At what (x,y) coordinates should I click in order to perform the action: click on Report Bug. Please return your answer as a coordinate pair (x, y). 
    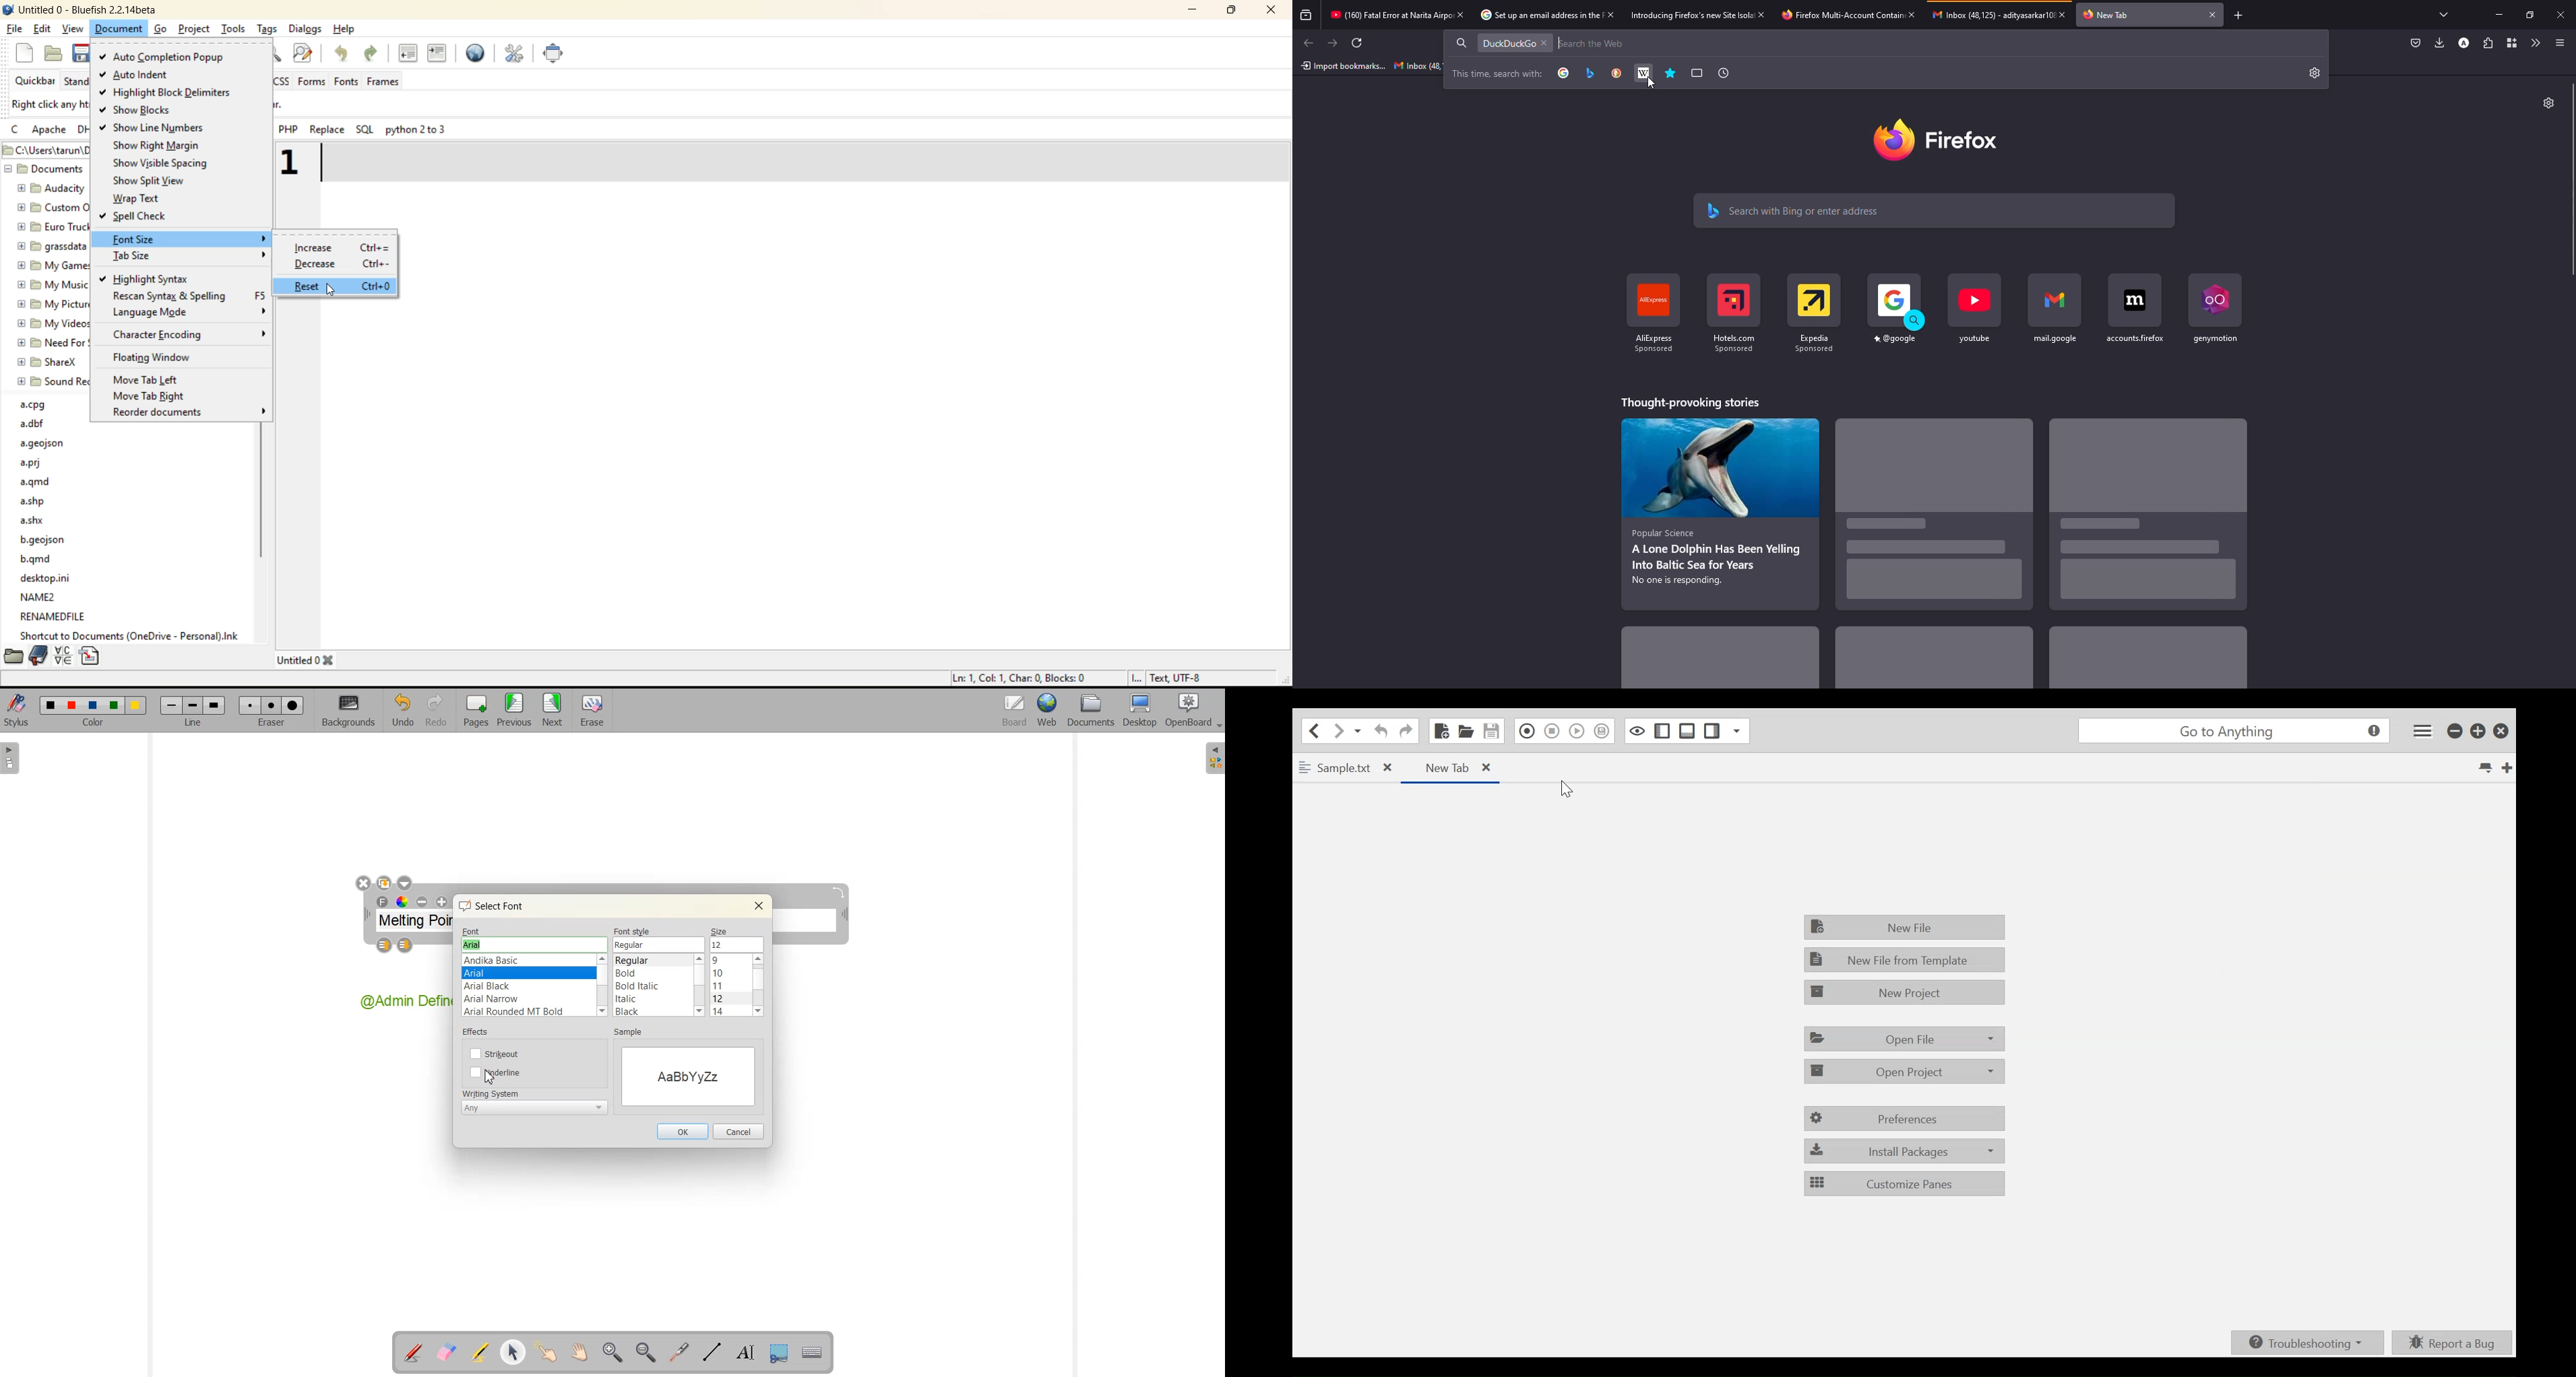
    Looking at the image, I should click on (2453, 1341).